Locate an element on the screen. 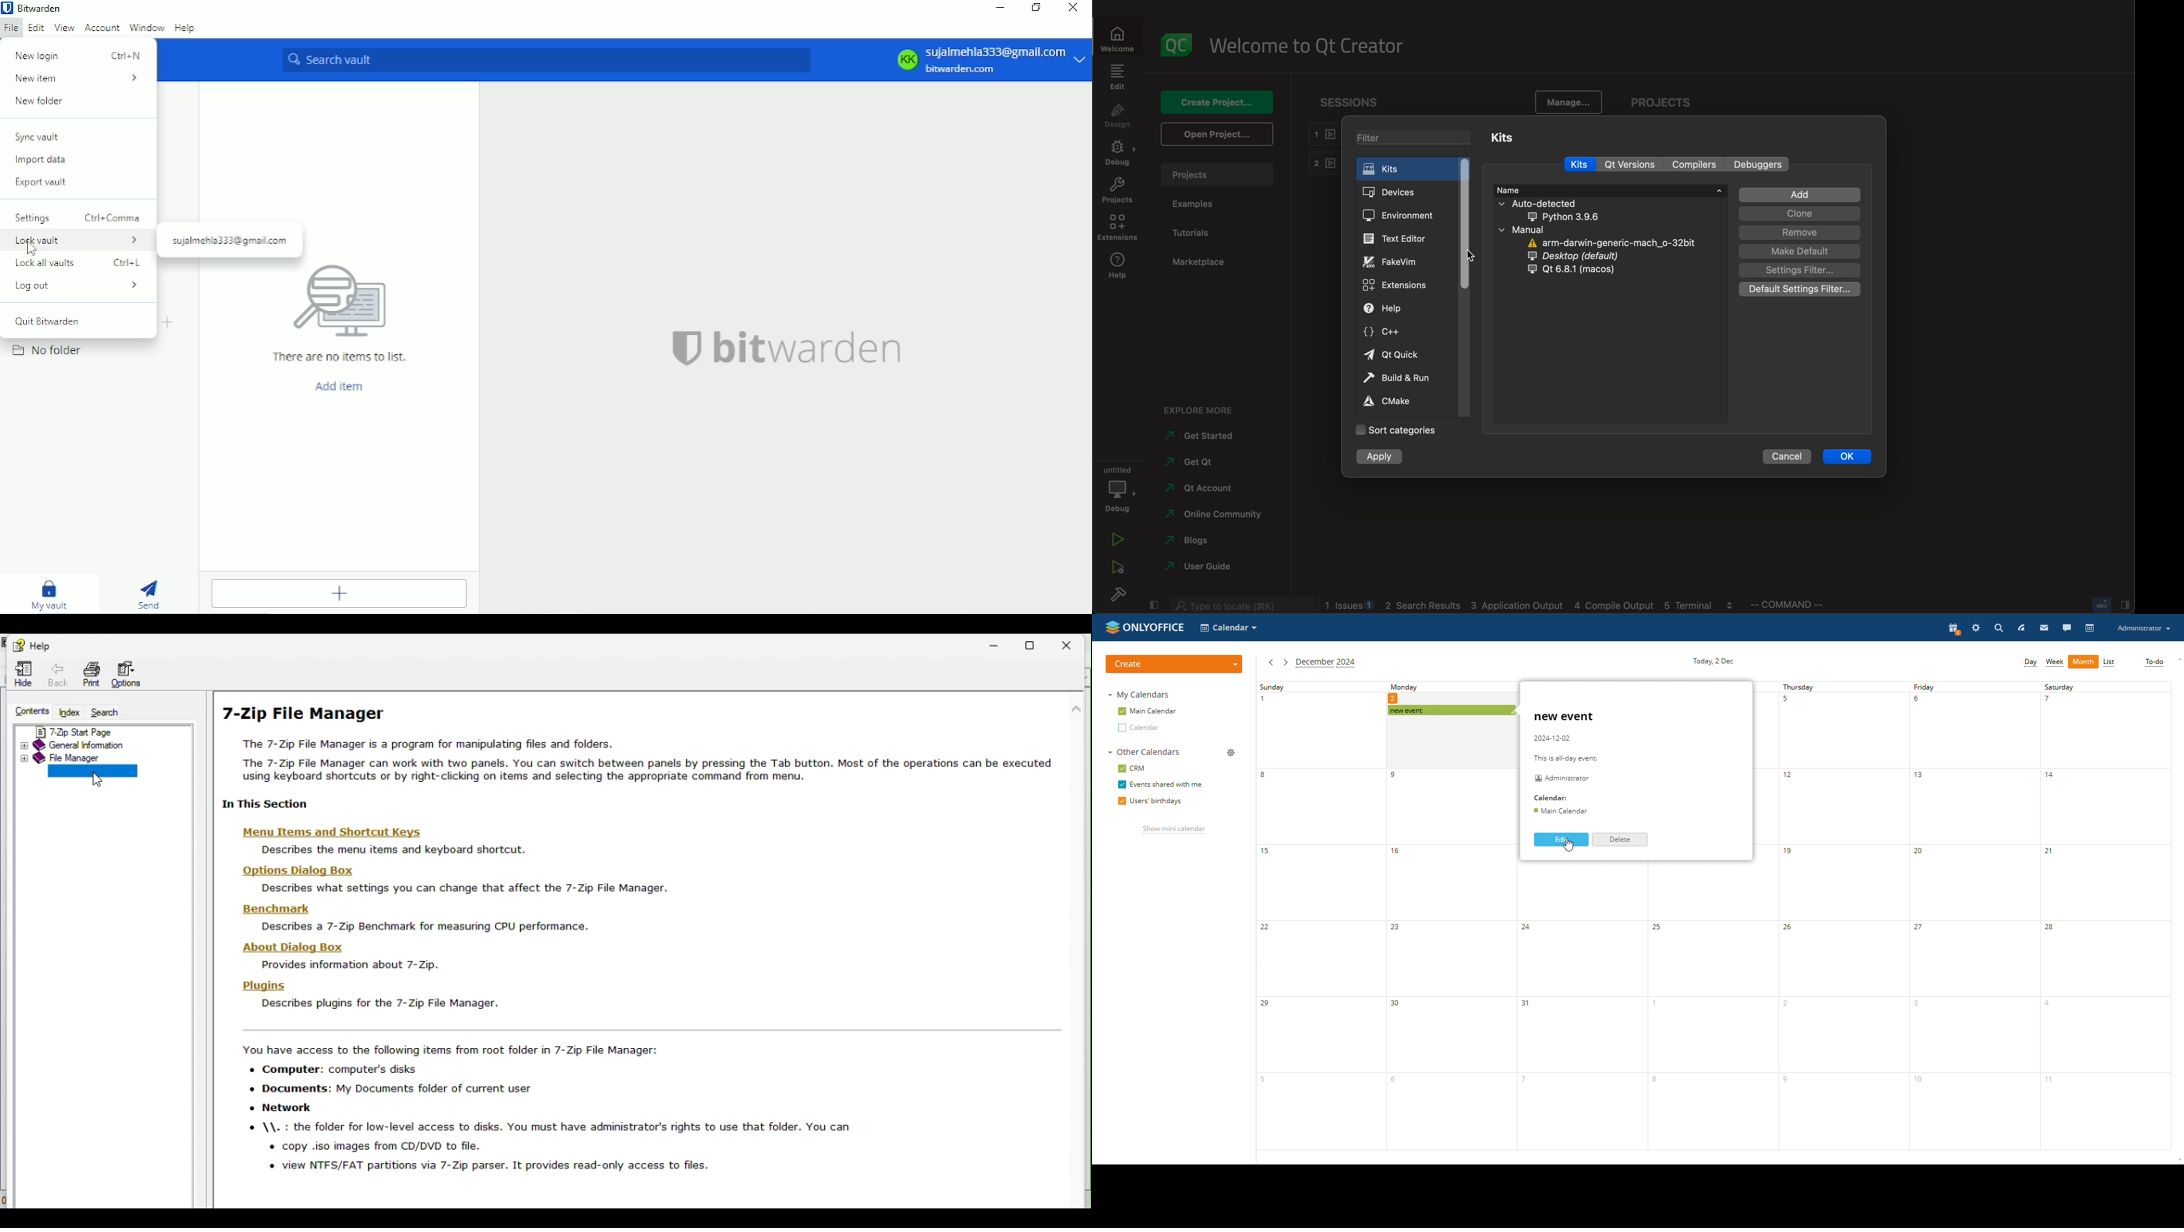  add is located at coordinates (1801, 195).